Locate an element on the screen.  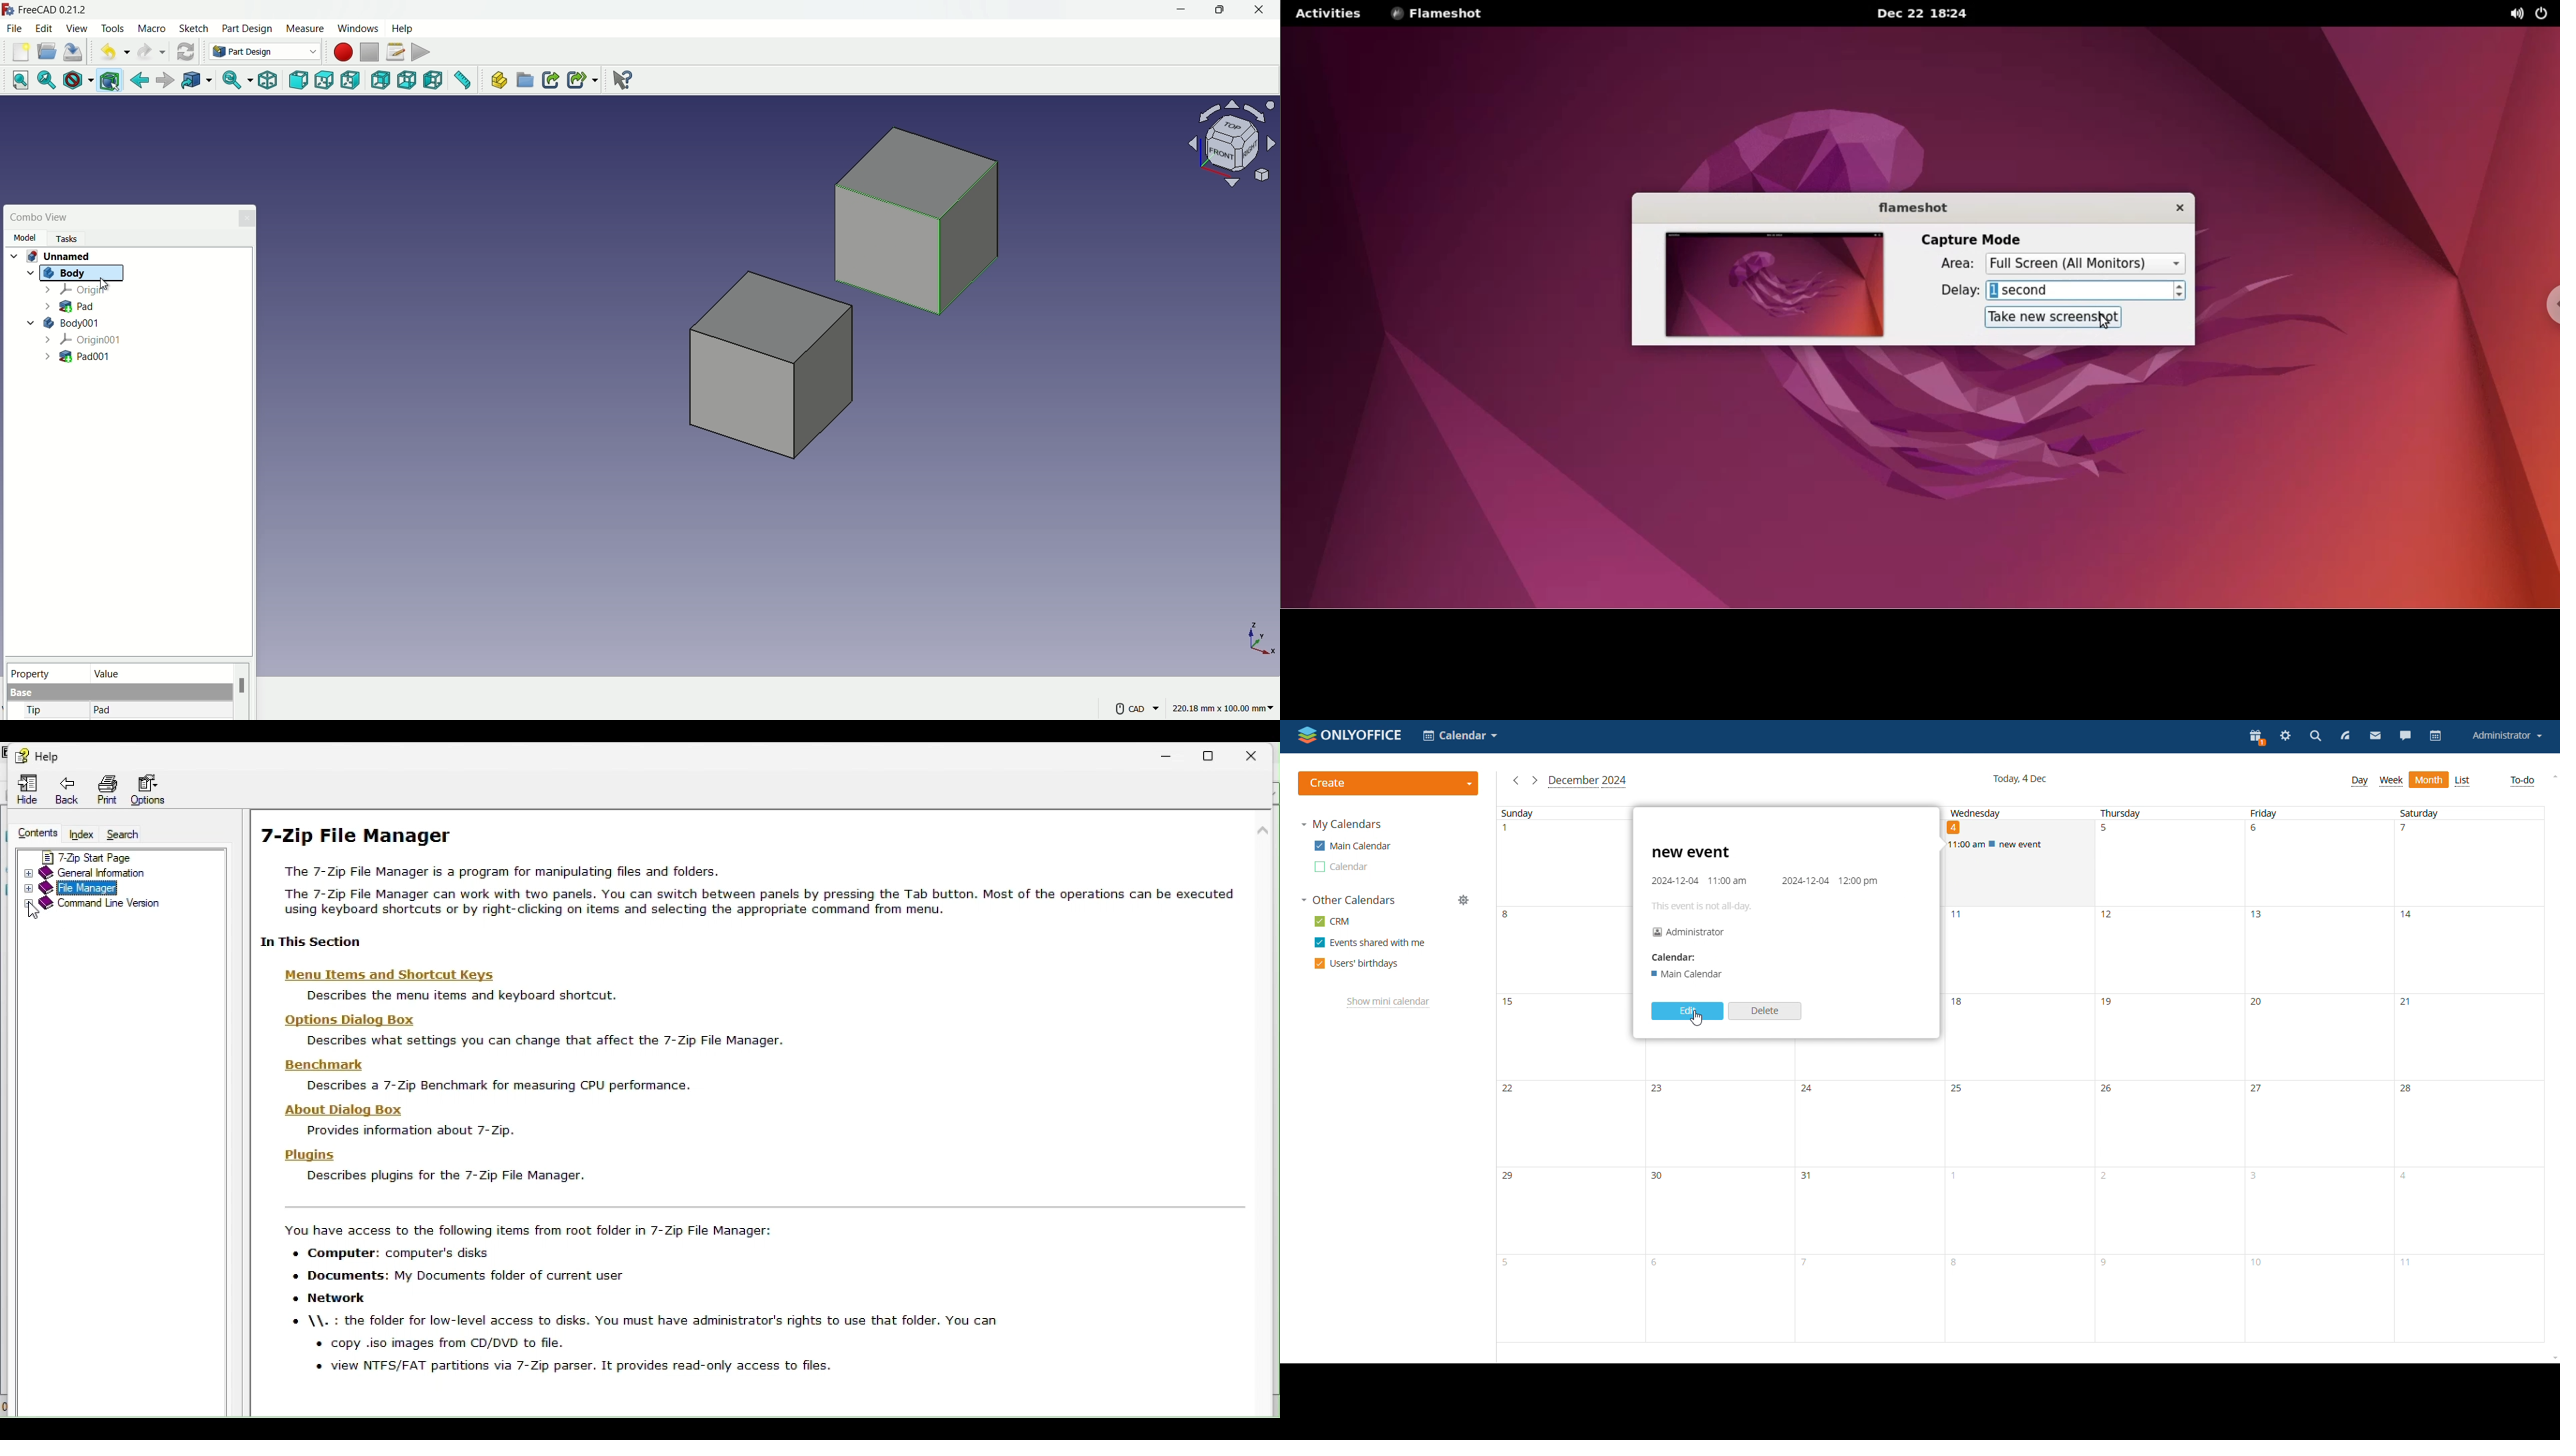
tools is located at coordinates (114, 29).